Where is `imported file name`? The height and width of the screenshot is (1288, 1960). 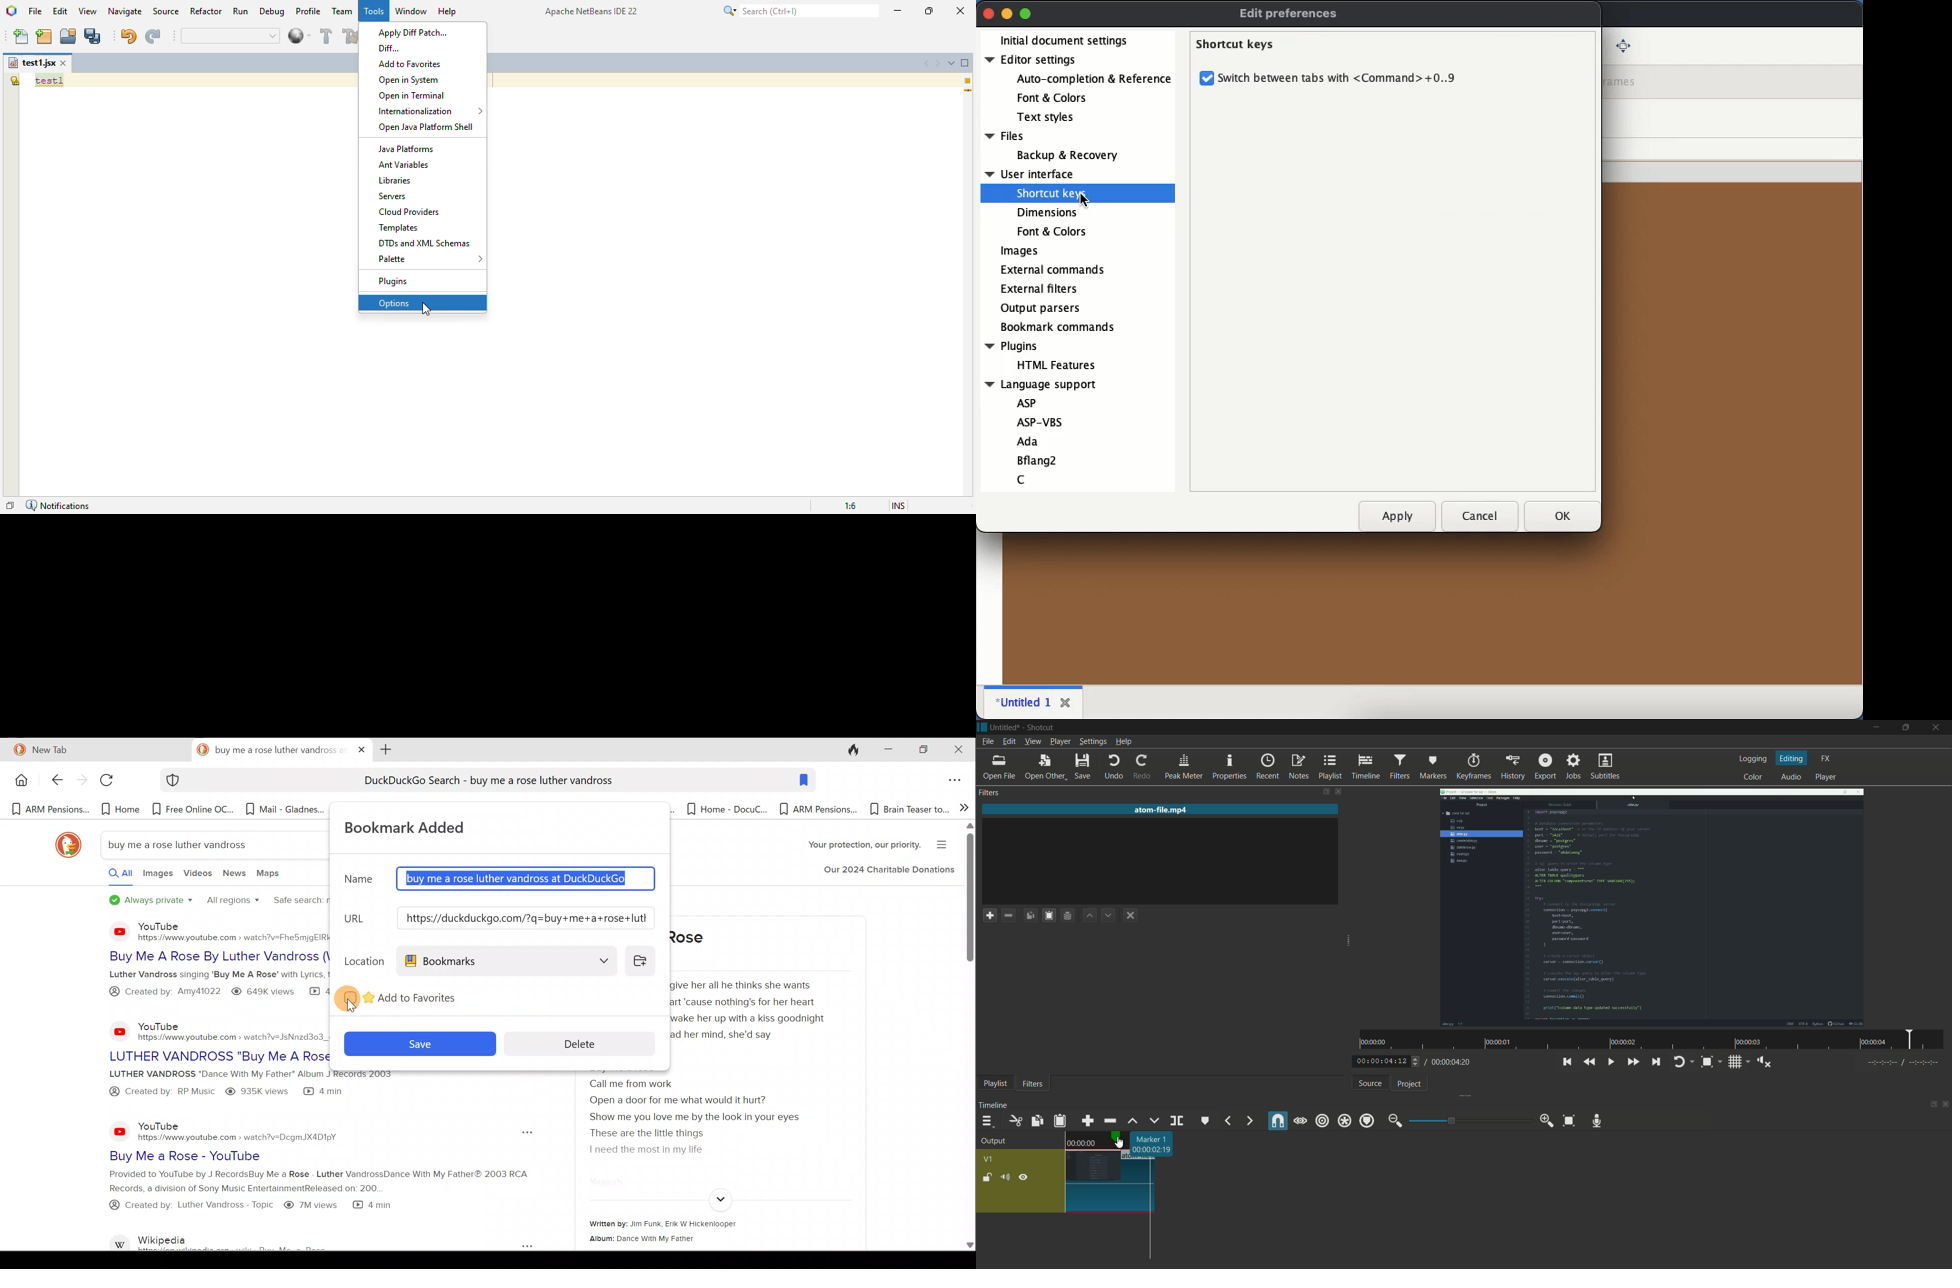
imported file name is located at coordinates (1162, 810).